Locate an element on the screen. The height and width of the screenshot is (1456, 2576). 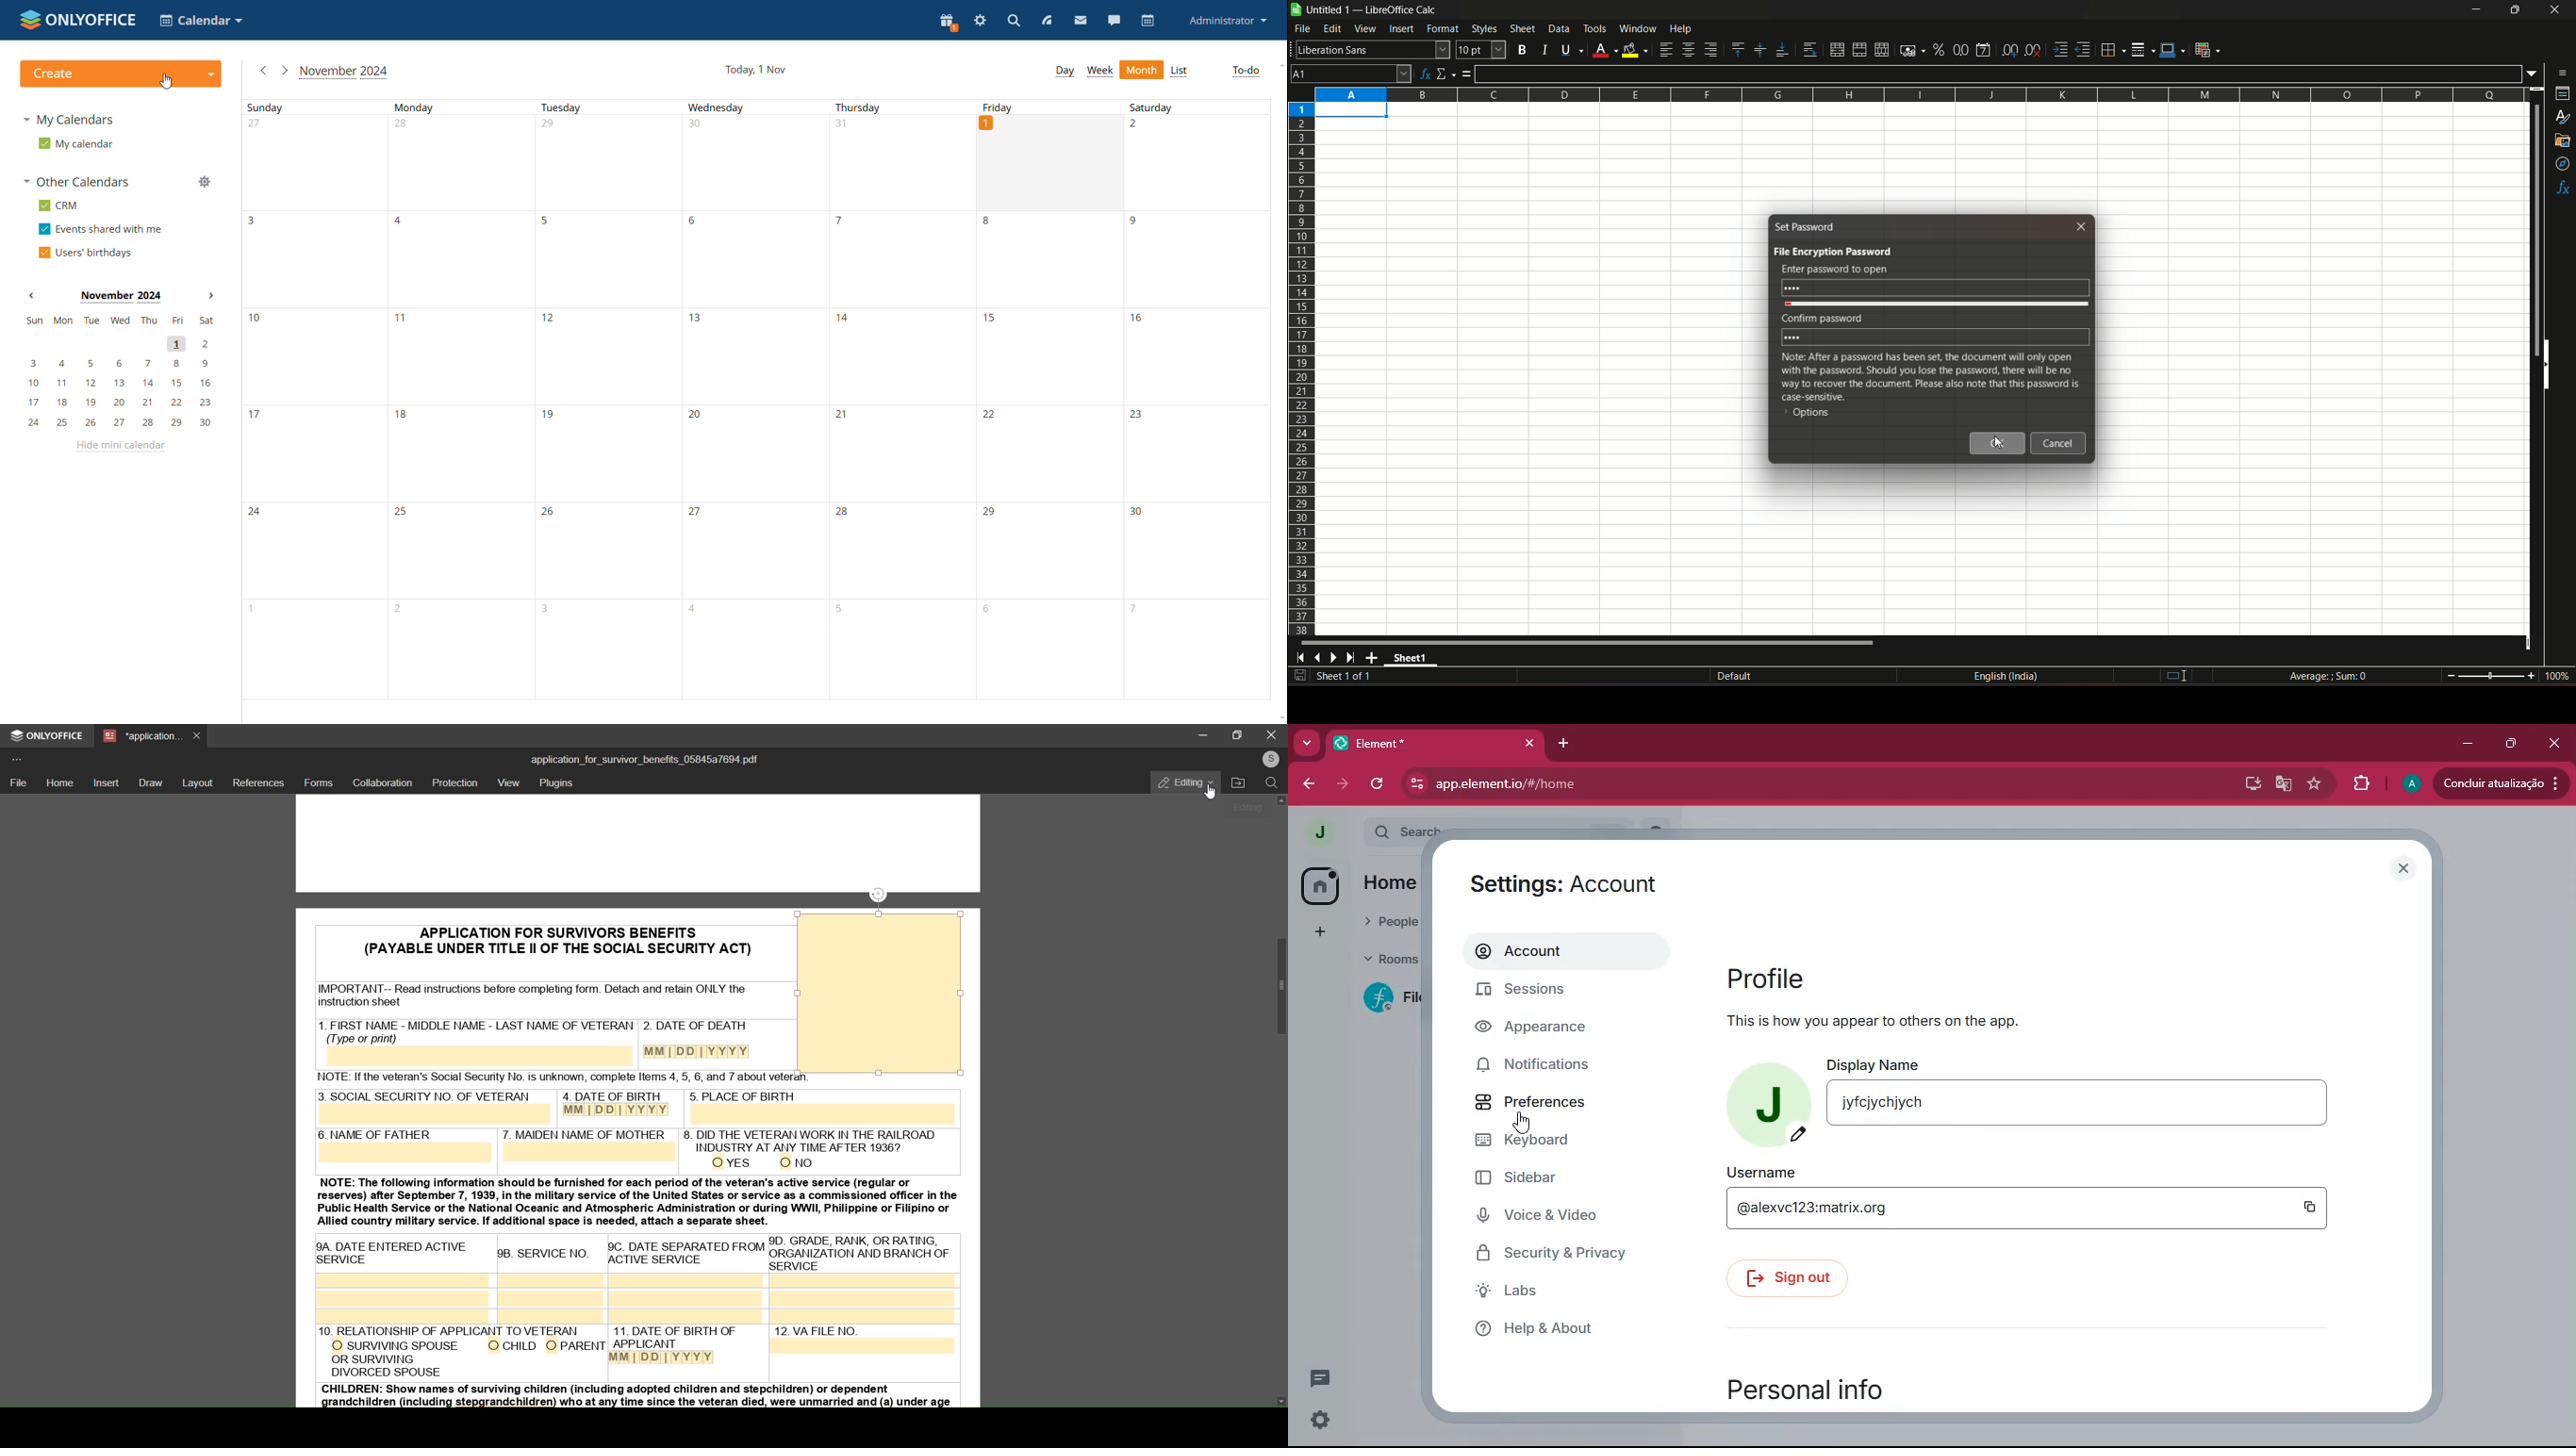
password entered is located at coordinates (1936, 287).